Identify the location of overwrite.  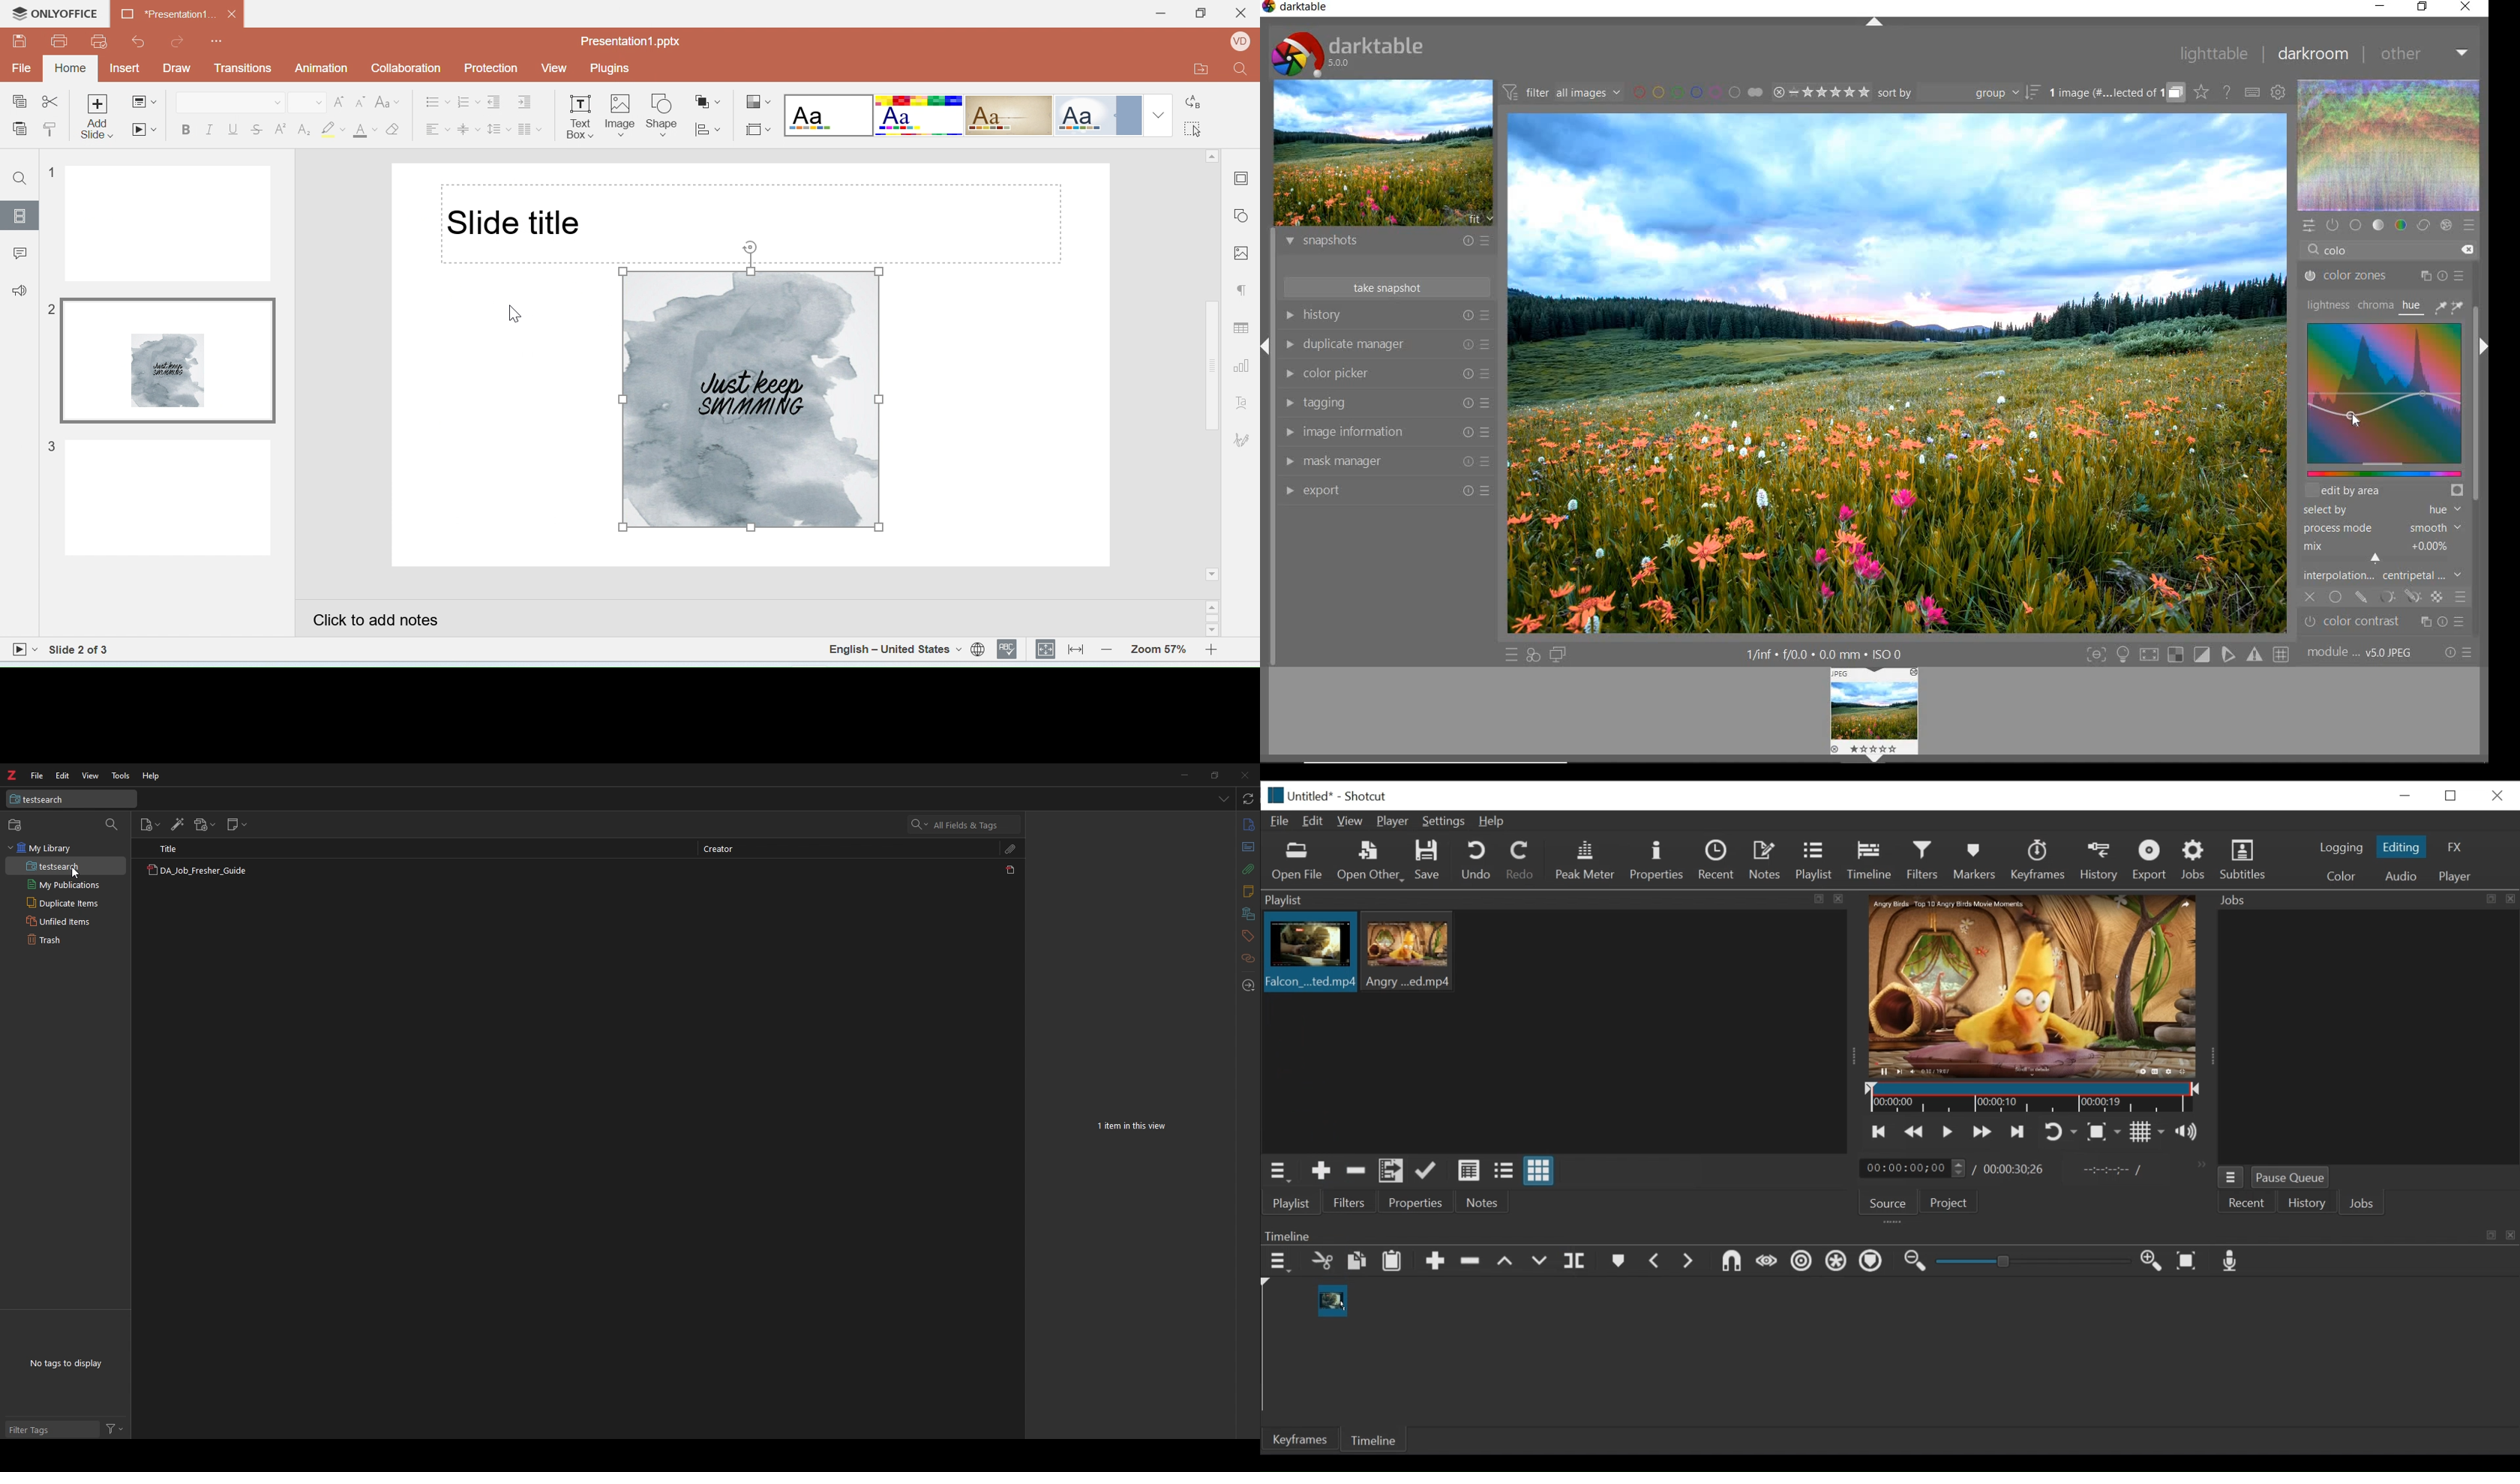
(1542, 1261).